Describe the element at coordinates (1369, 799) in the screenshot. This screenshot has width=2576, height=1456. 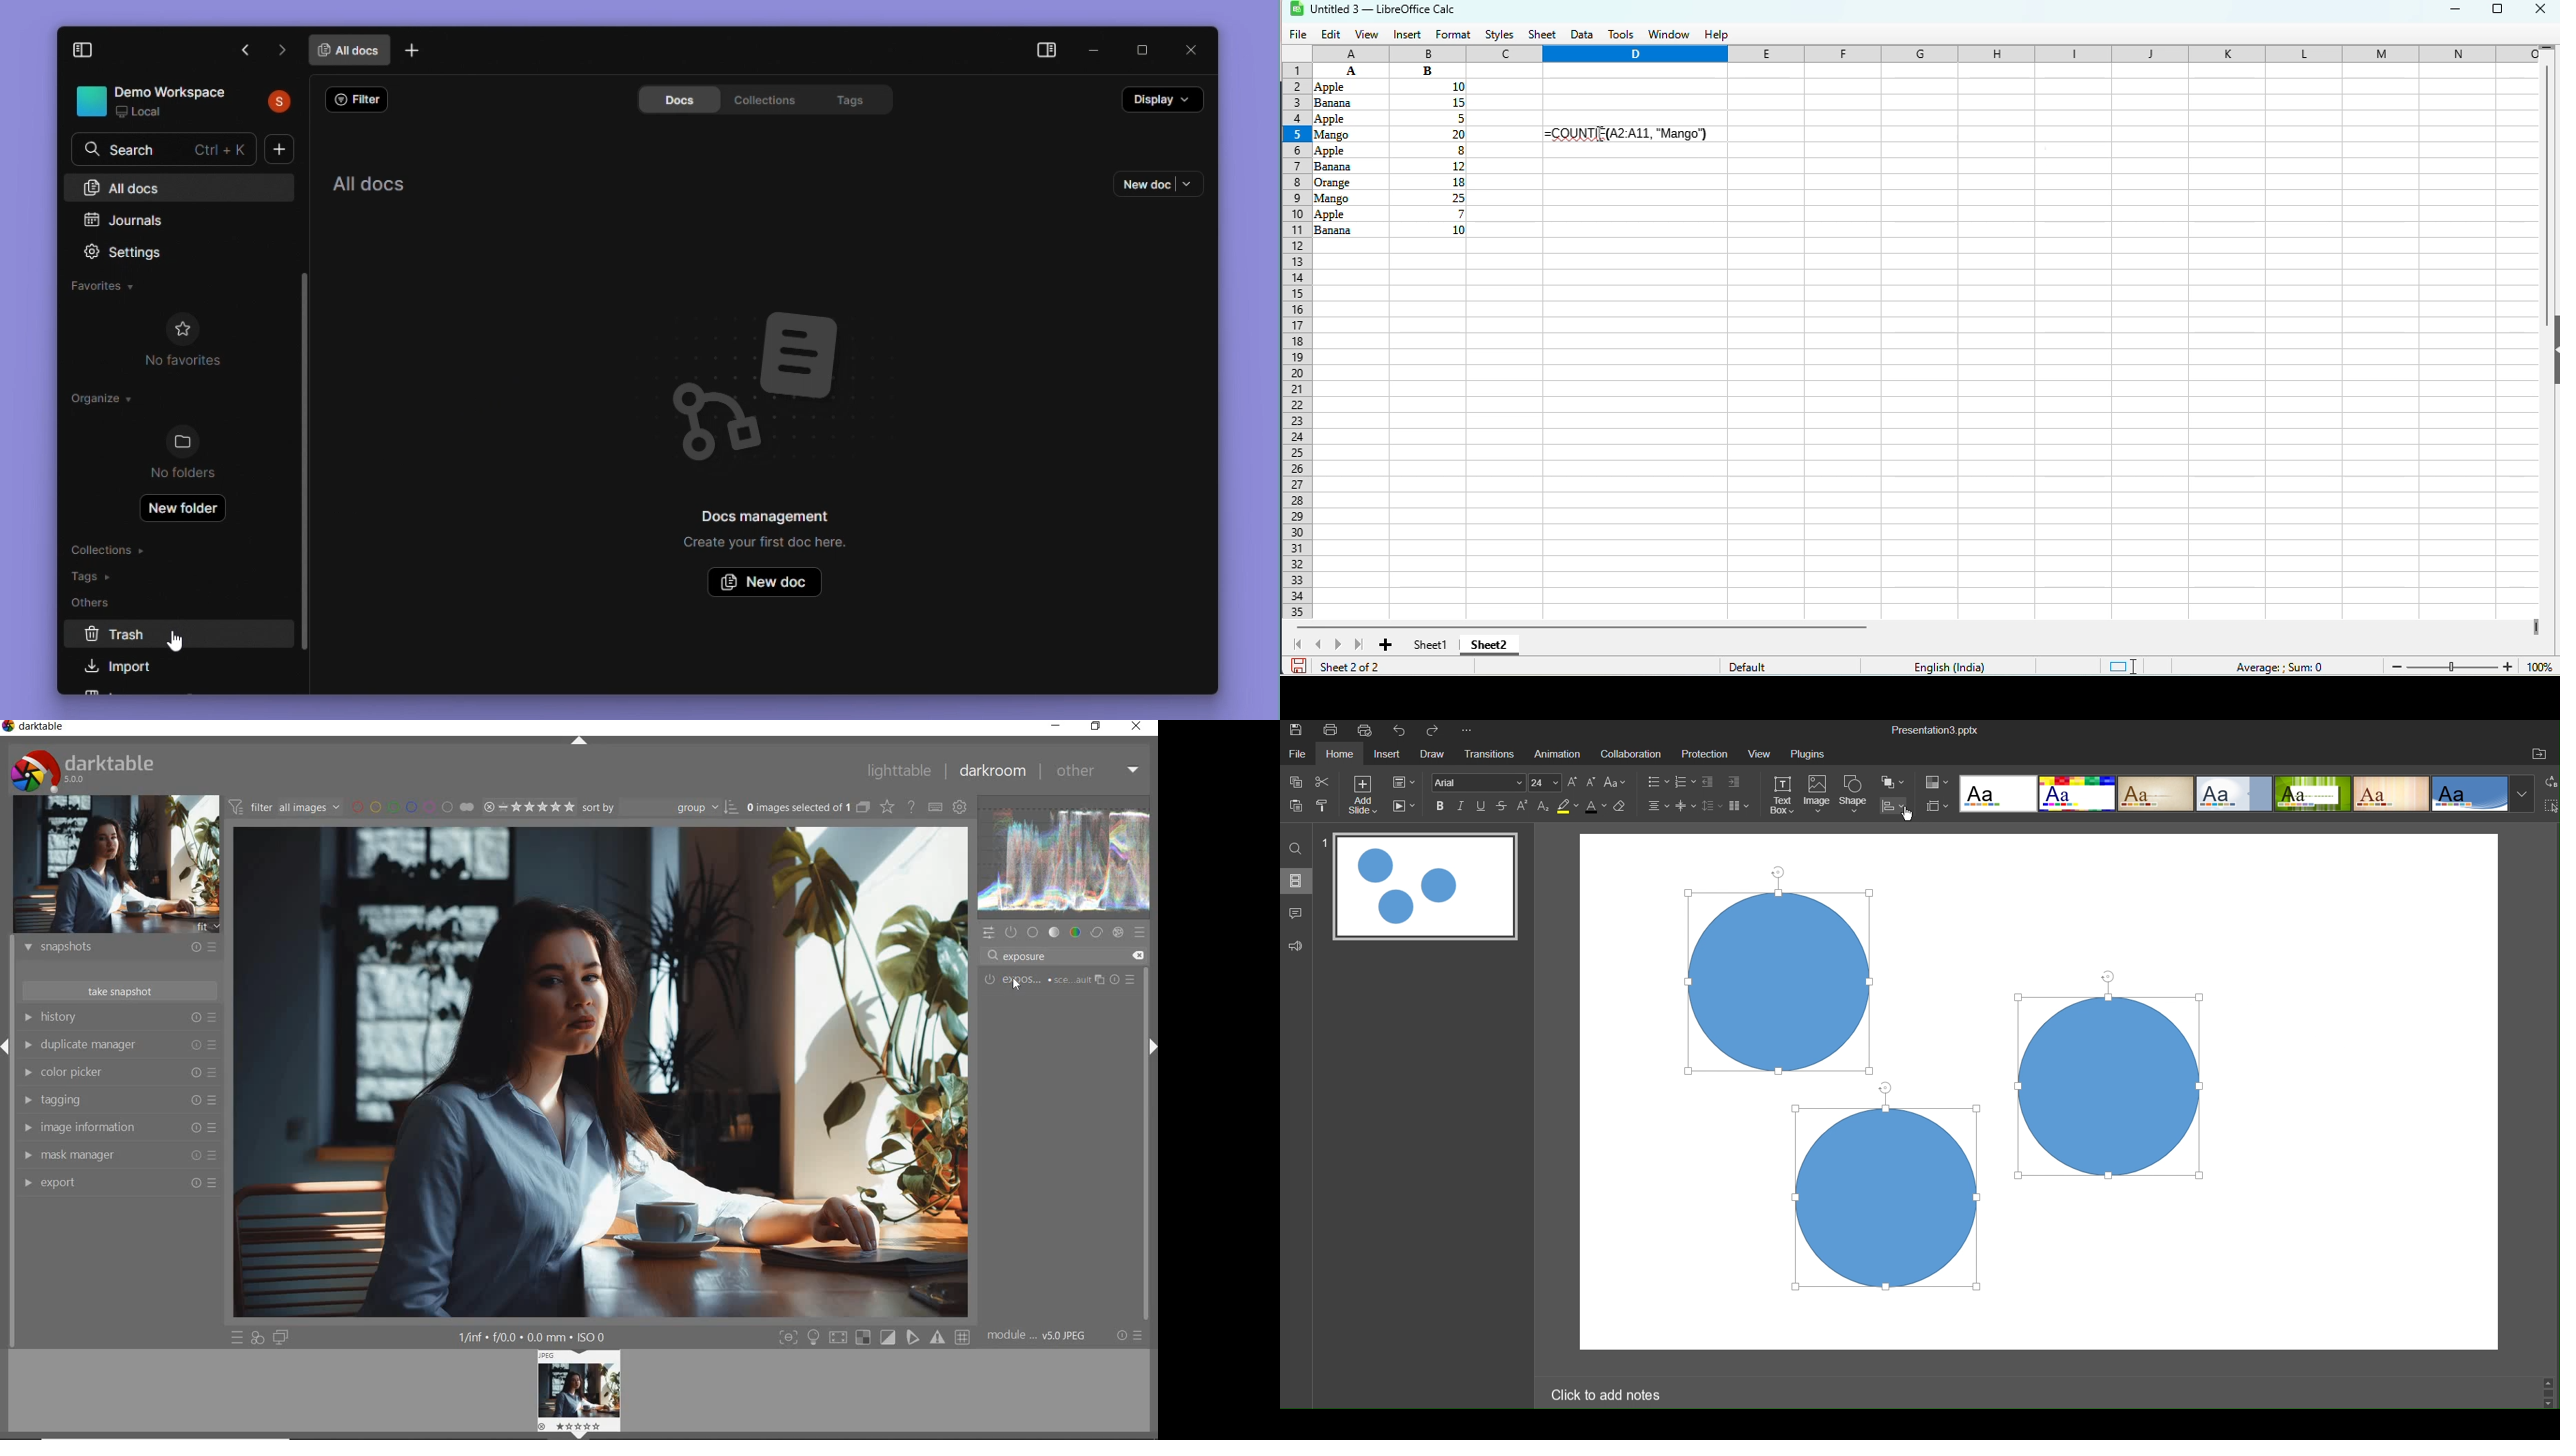
I see `Add Slide` at that location.